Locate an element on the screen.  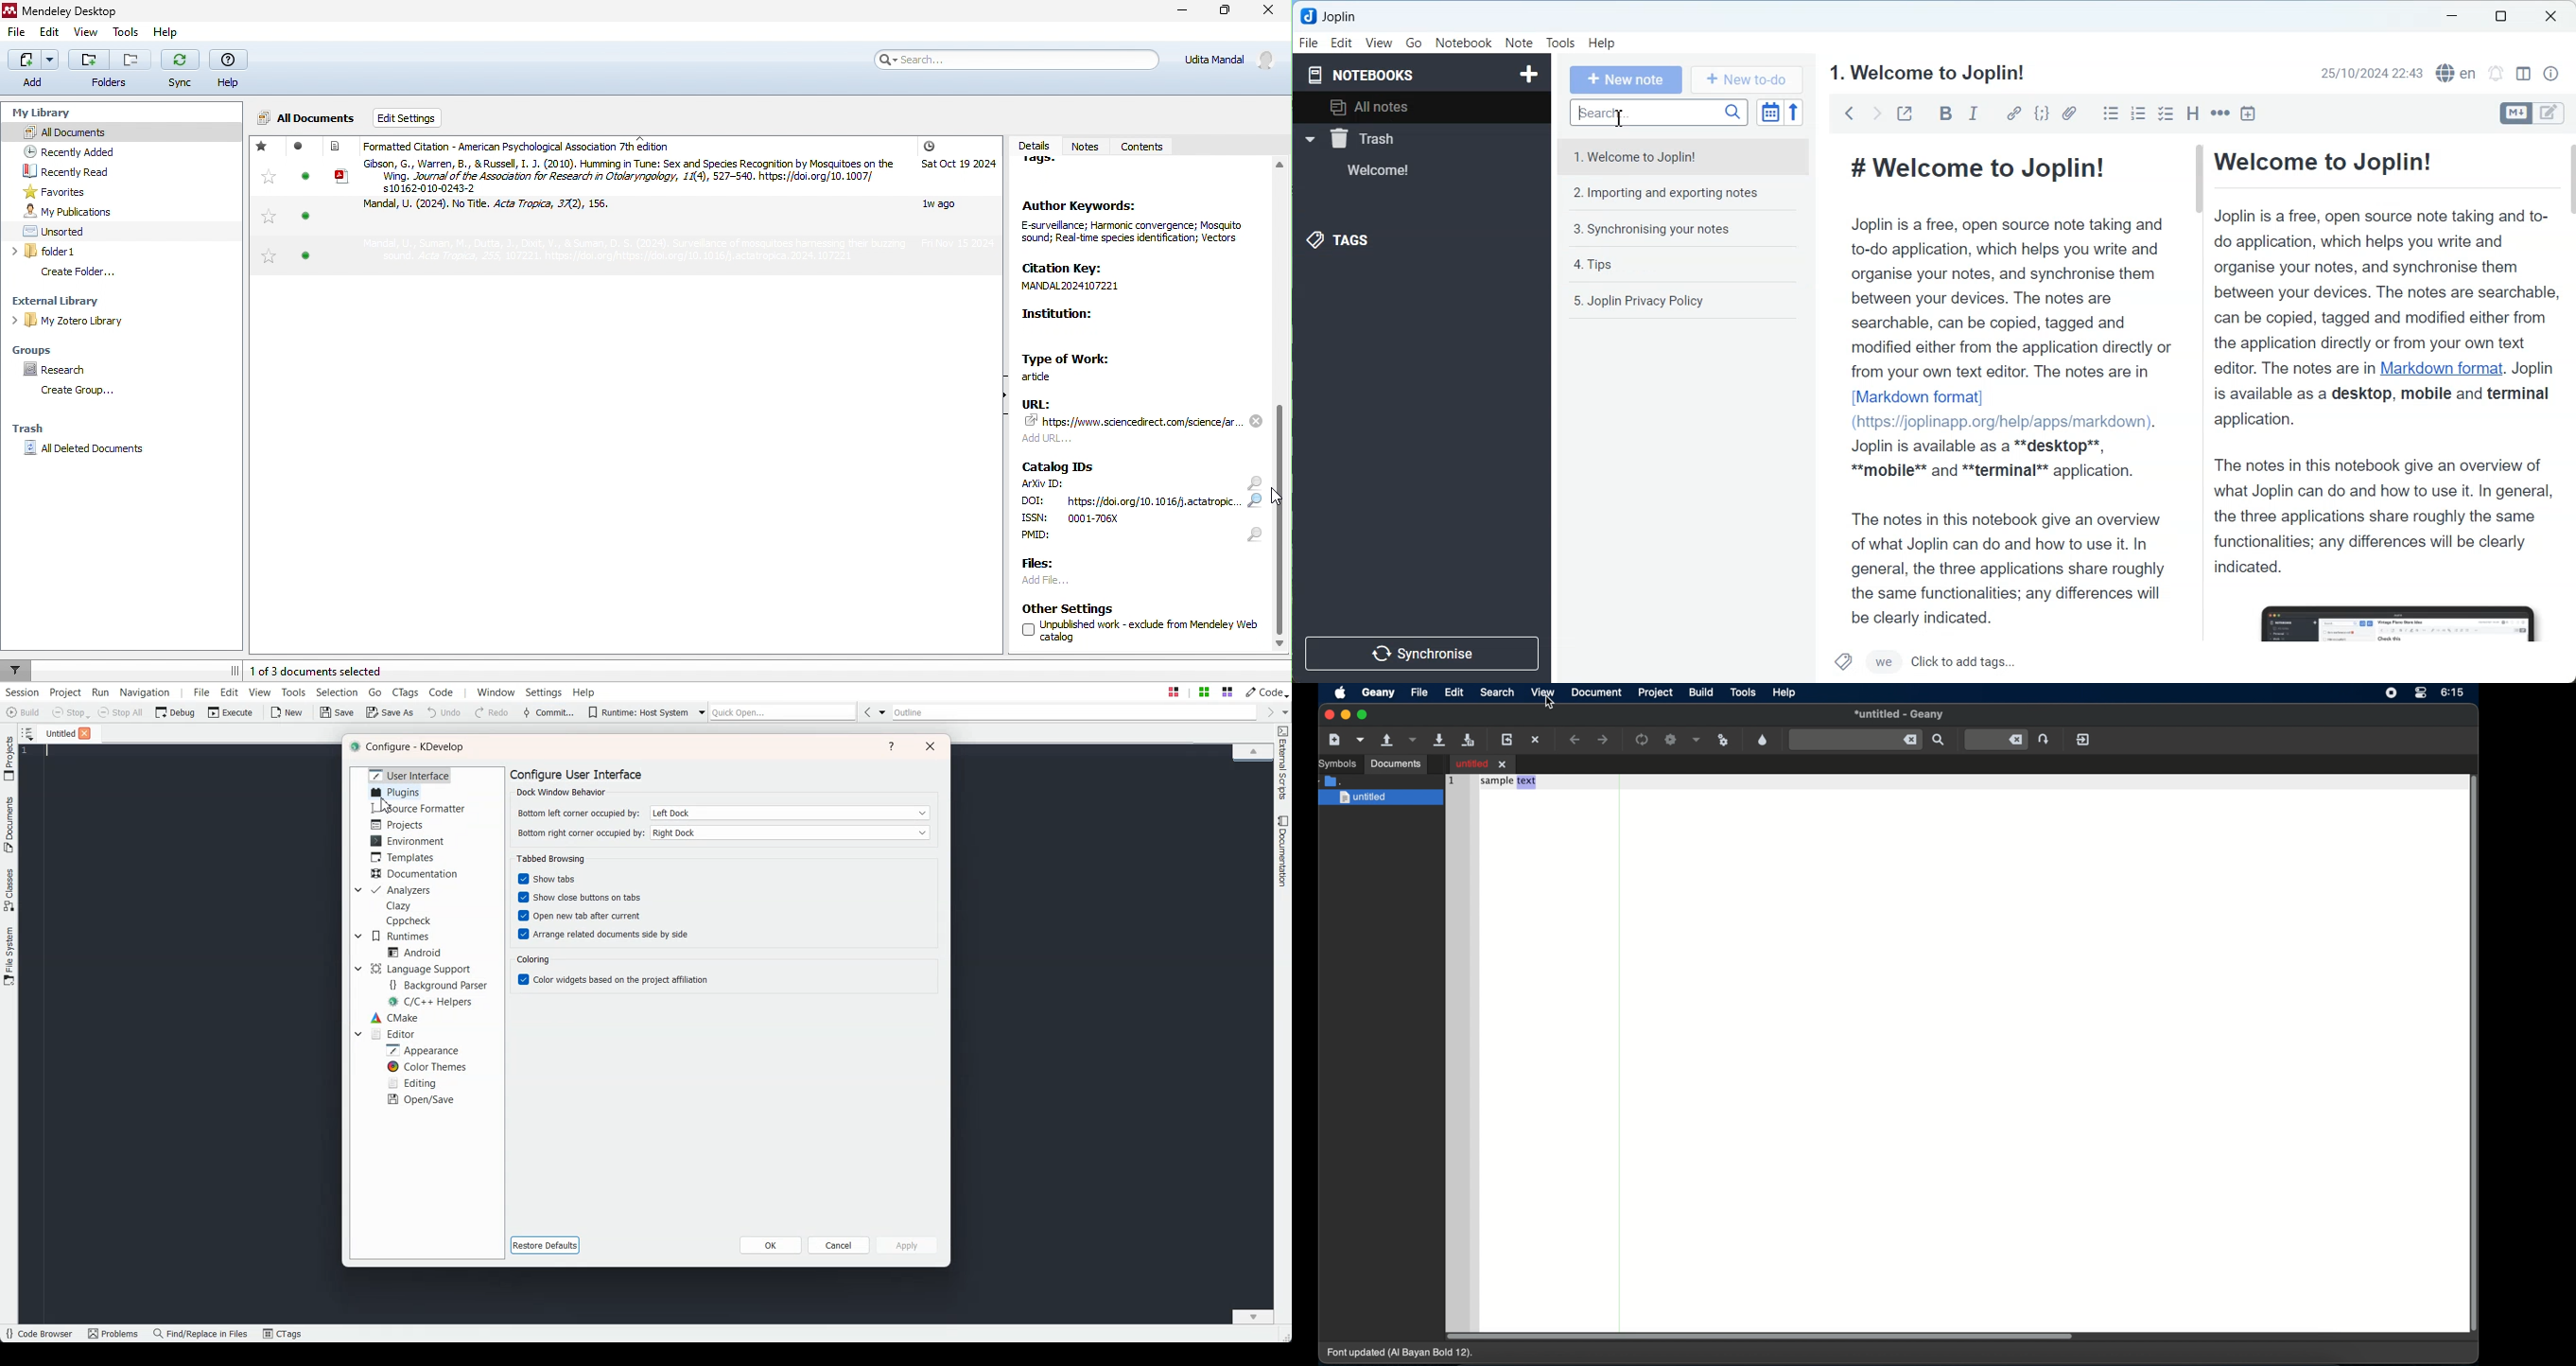
Horizontal Rule is located at coordinates (2220, 112).